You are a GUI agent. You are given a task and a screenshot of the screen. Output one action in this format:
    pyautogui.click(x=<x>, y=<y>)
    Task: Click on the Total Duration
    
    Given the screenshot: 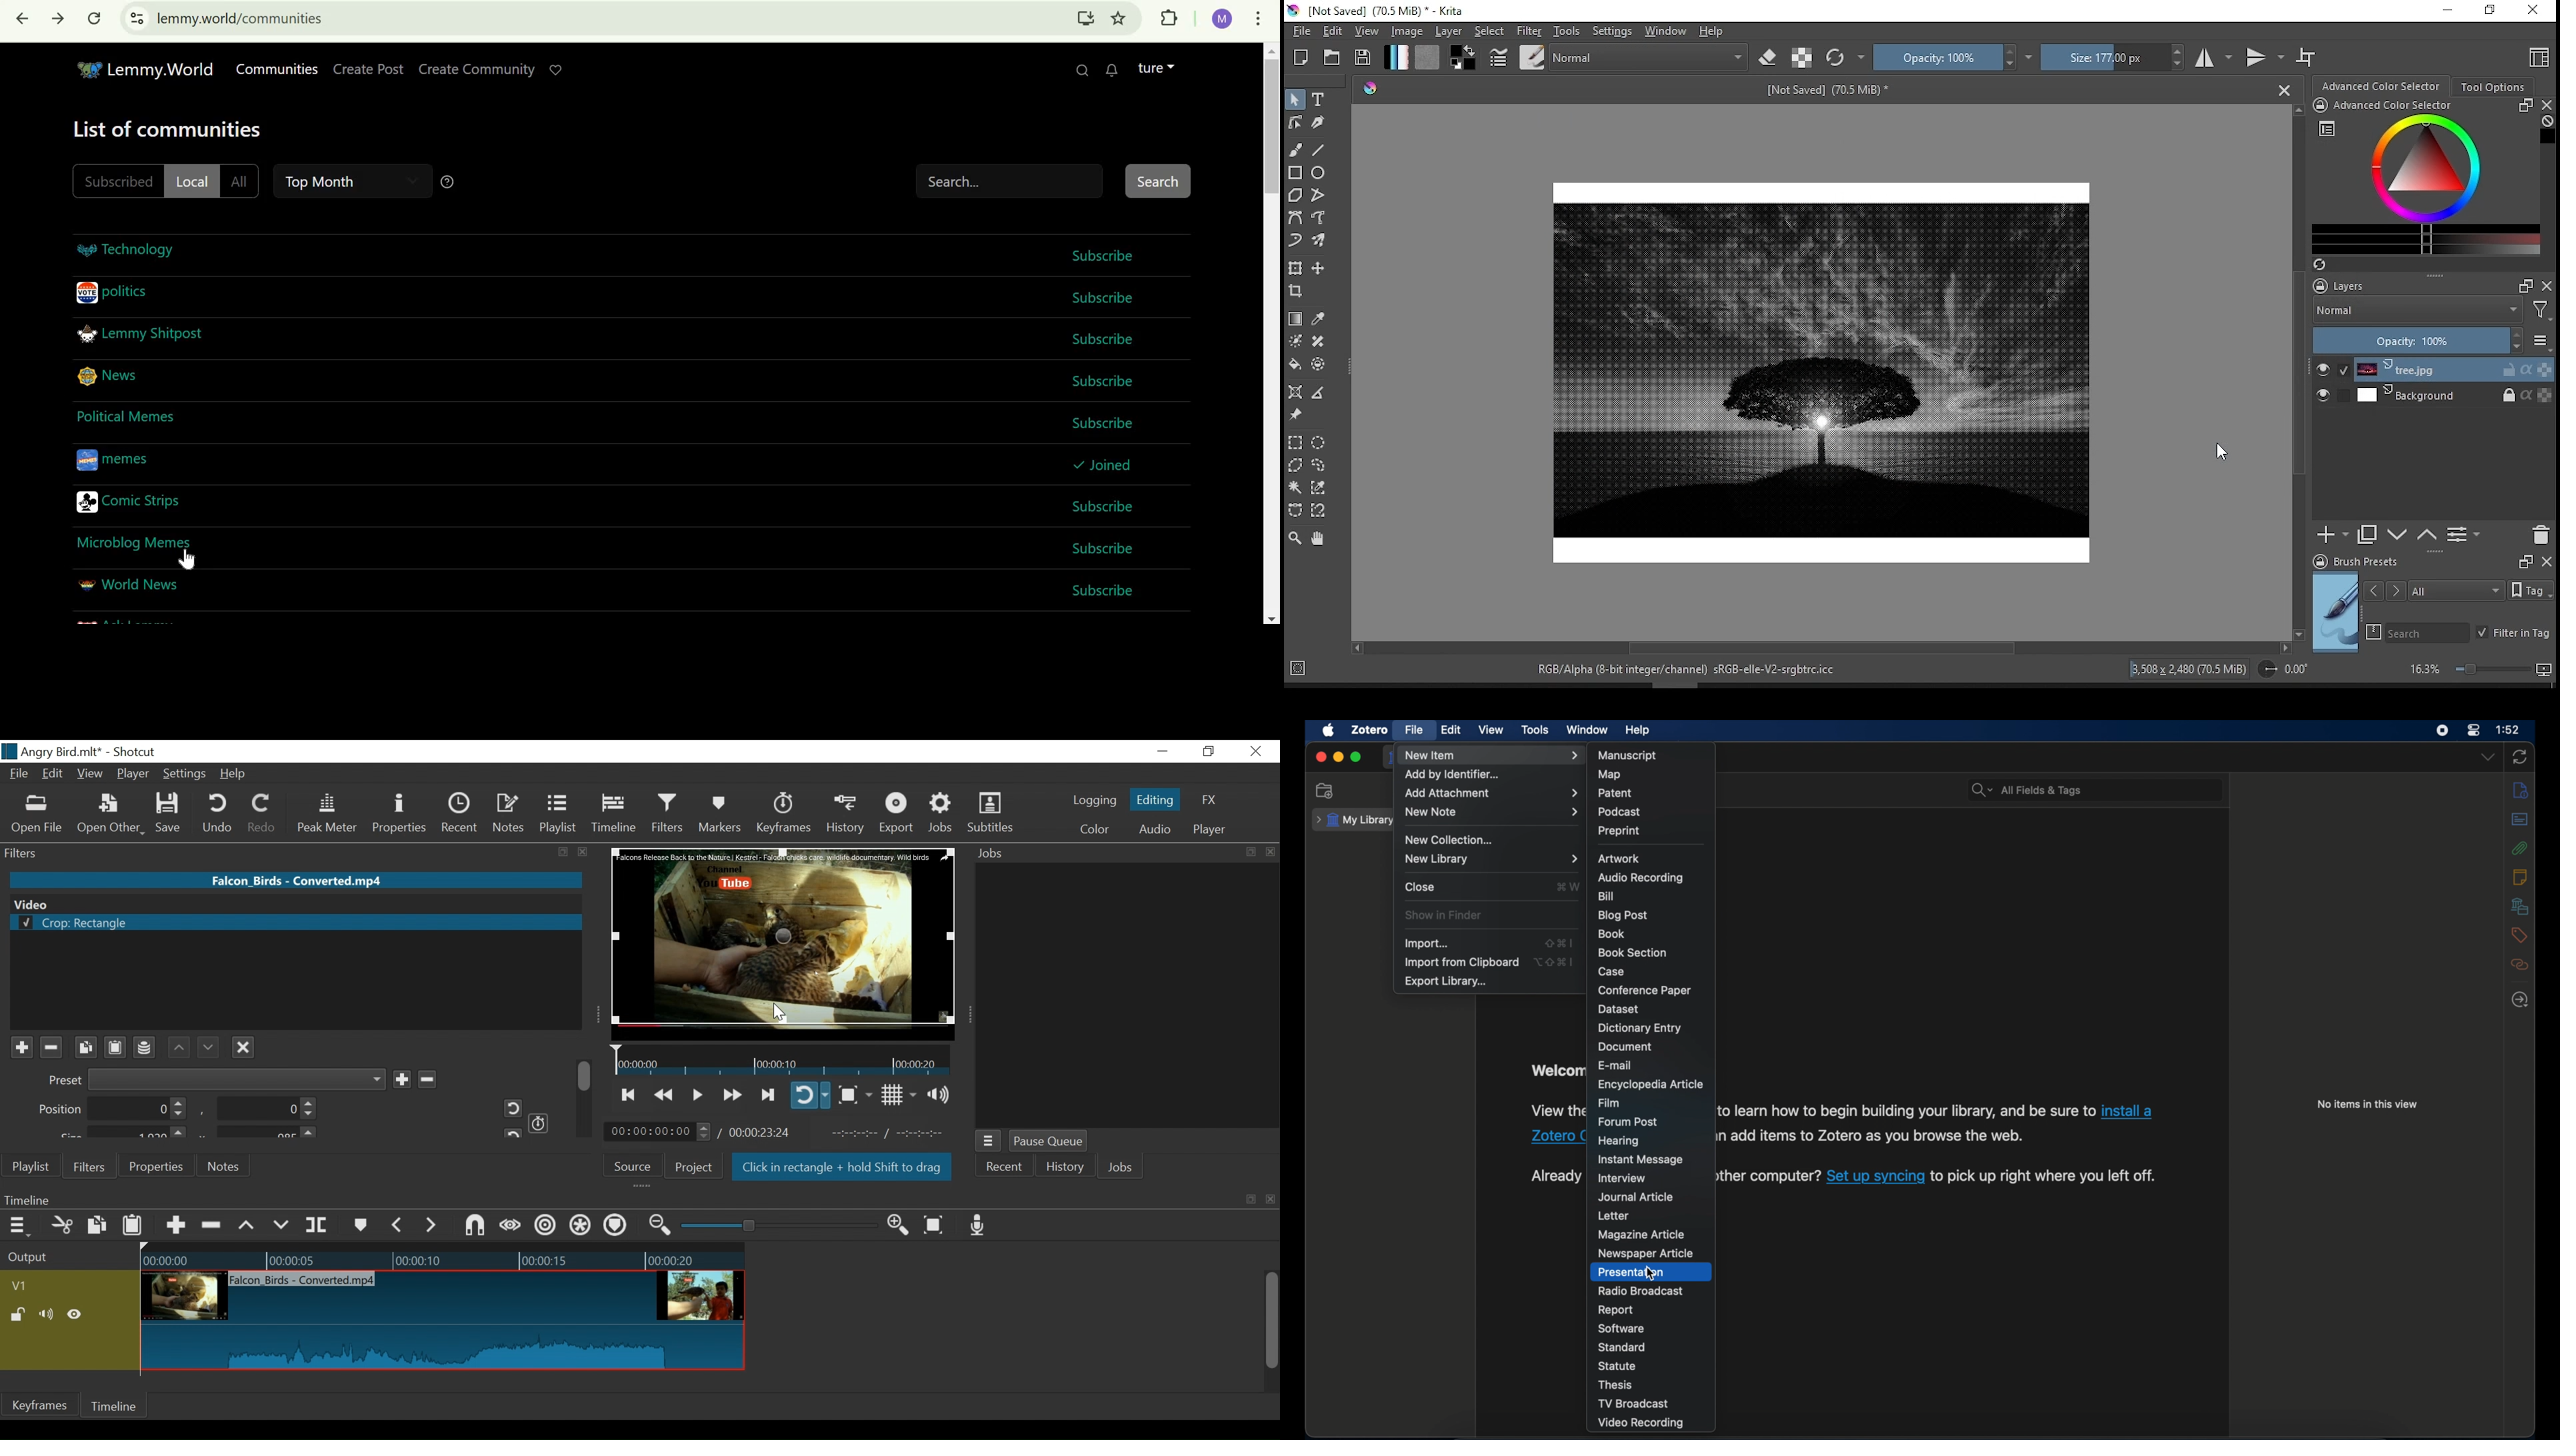 What is the action you would take?
    pyautogui.click(x=761, y=1132)
    